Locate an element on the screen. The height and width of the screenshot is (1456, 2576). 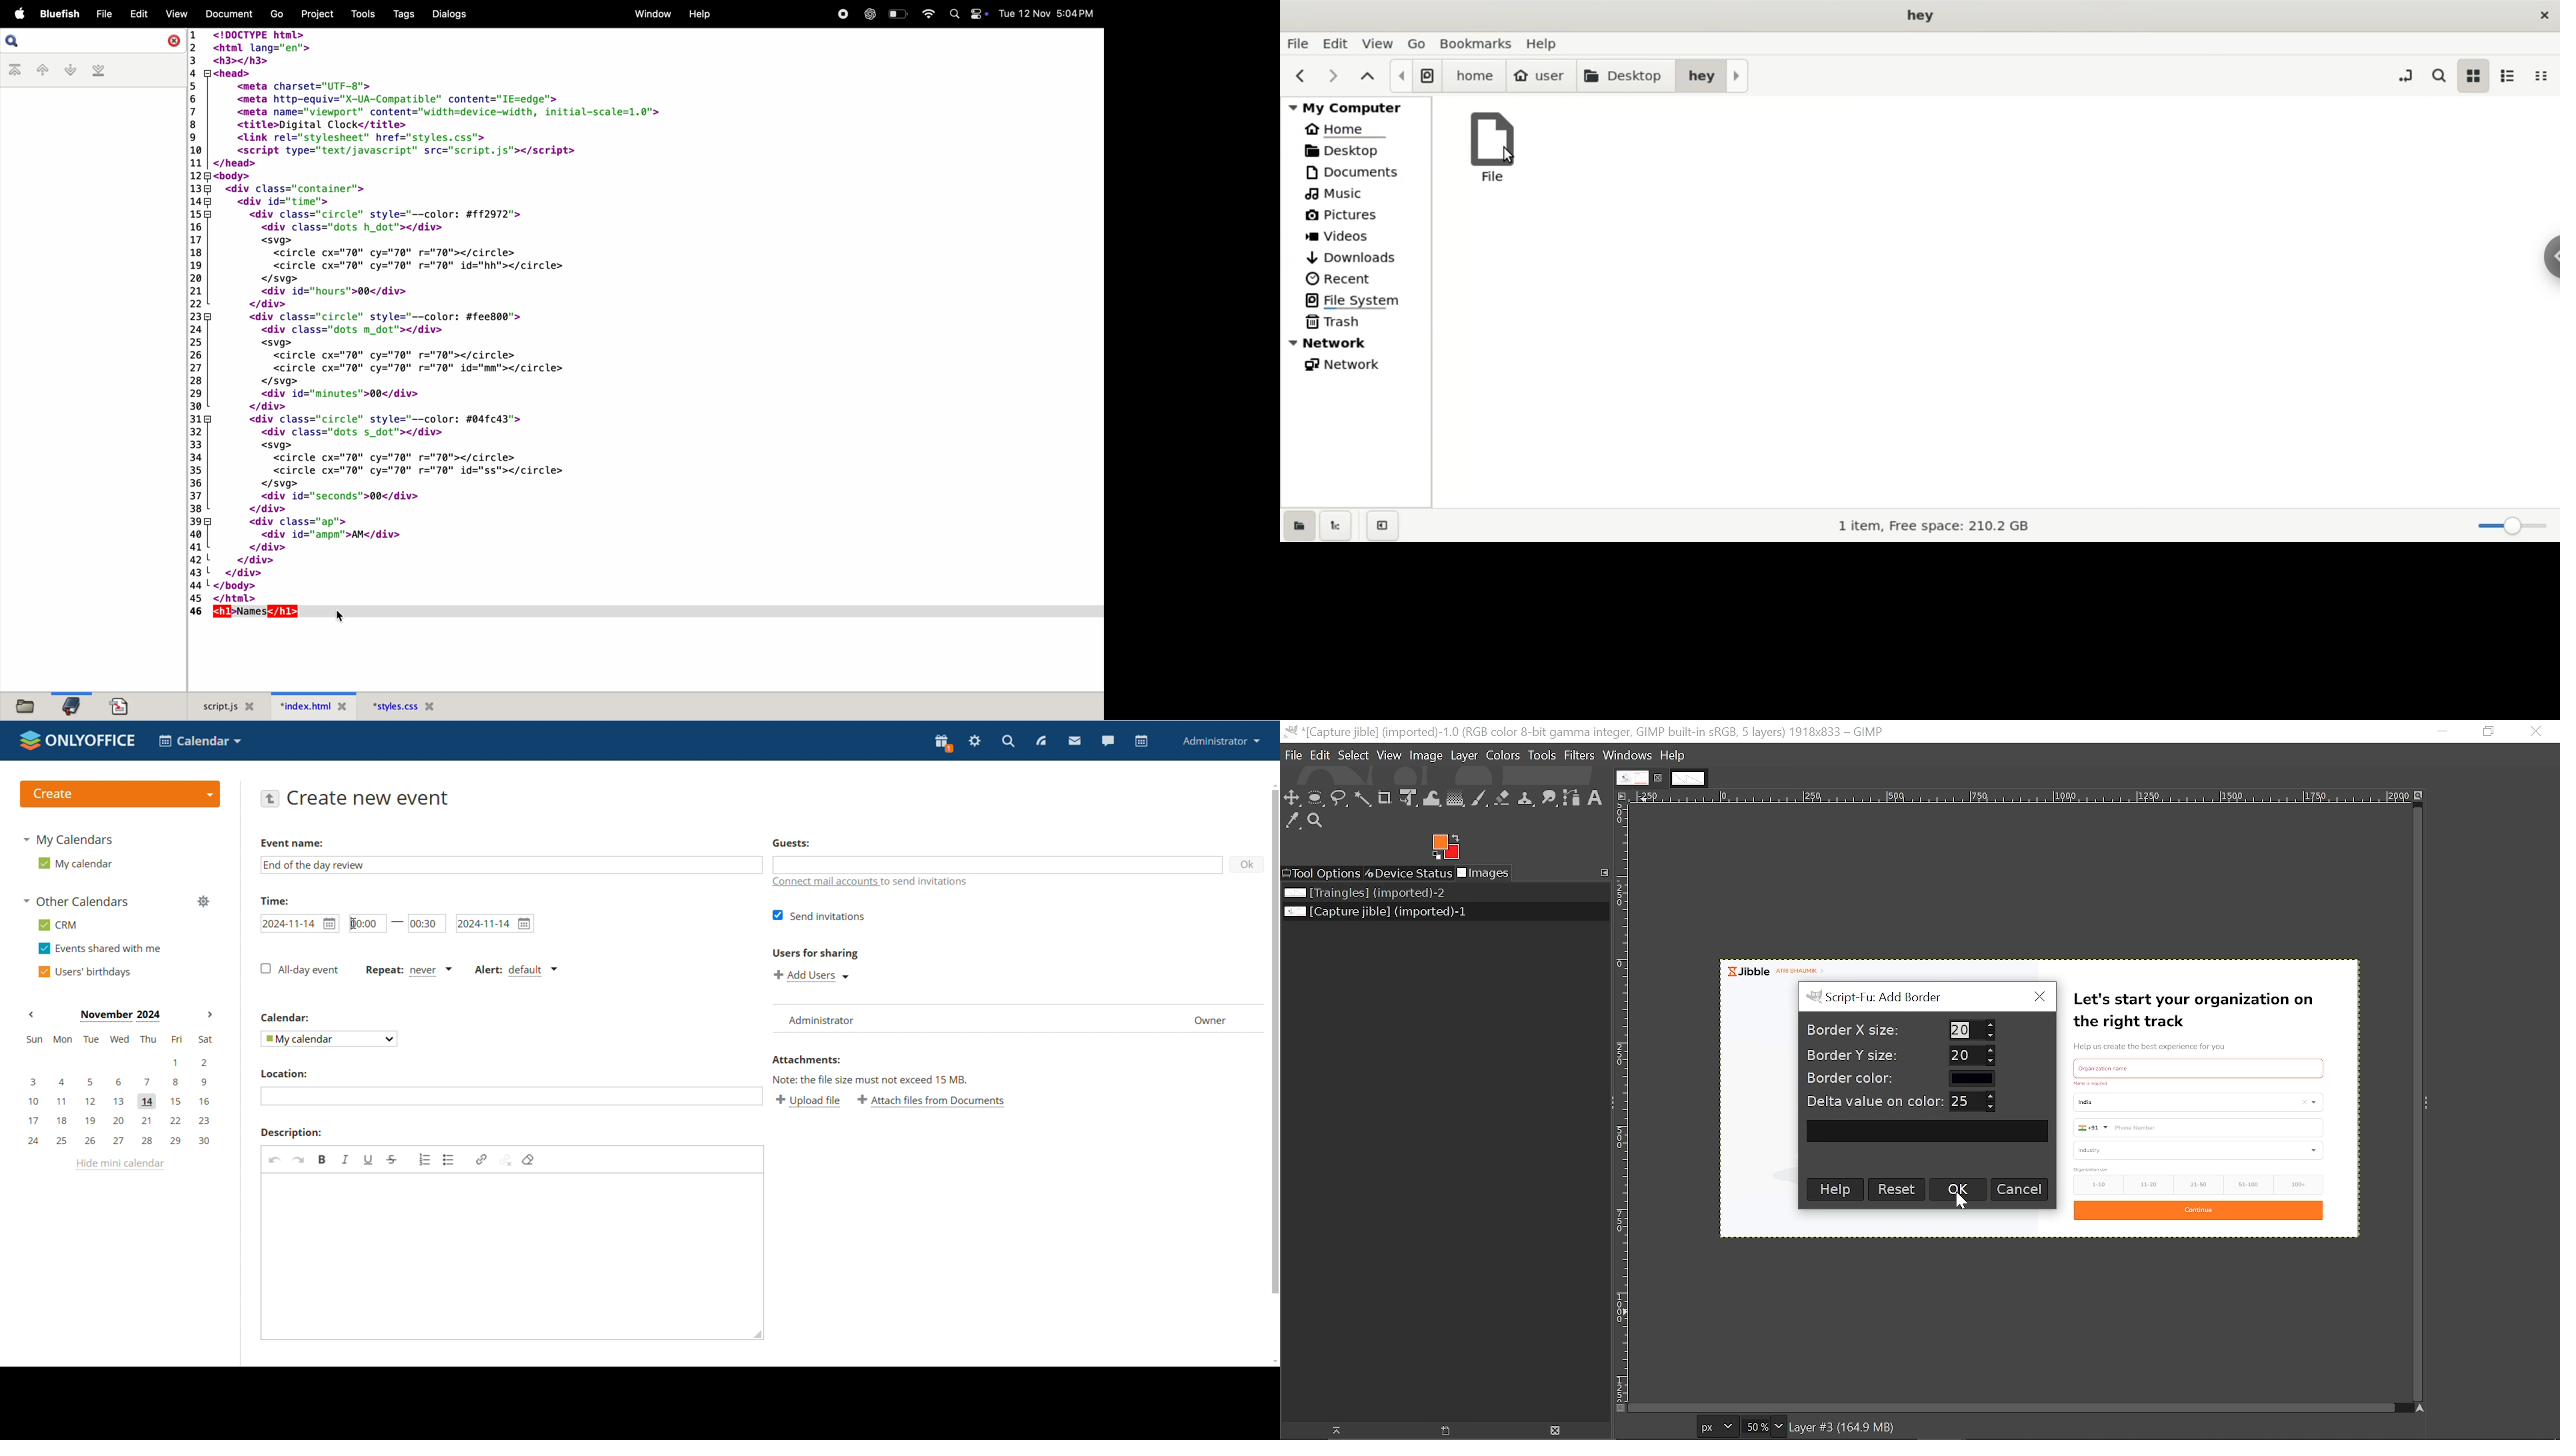
View is located at coordinates (1390, 756).